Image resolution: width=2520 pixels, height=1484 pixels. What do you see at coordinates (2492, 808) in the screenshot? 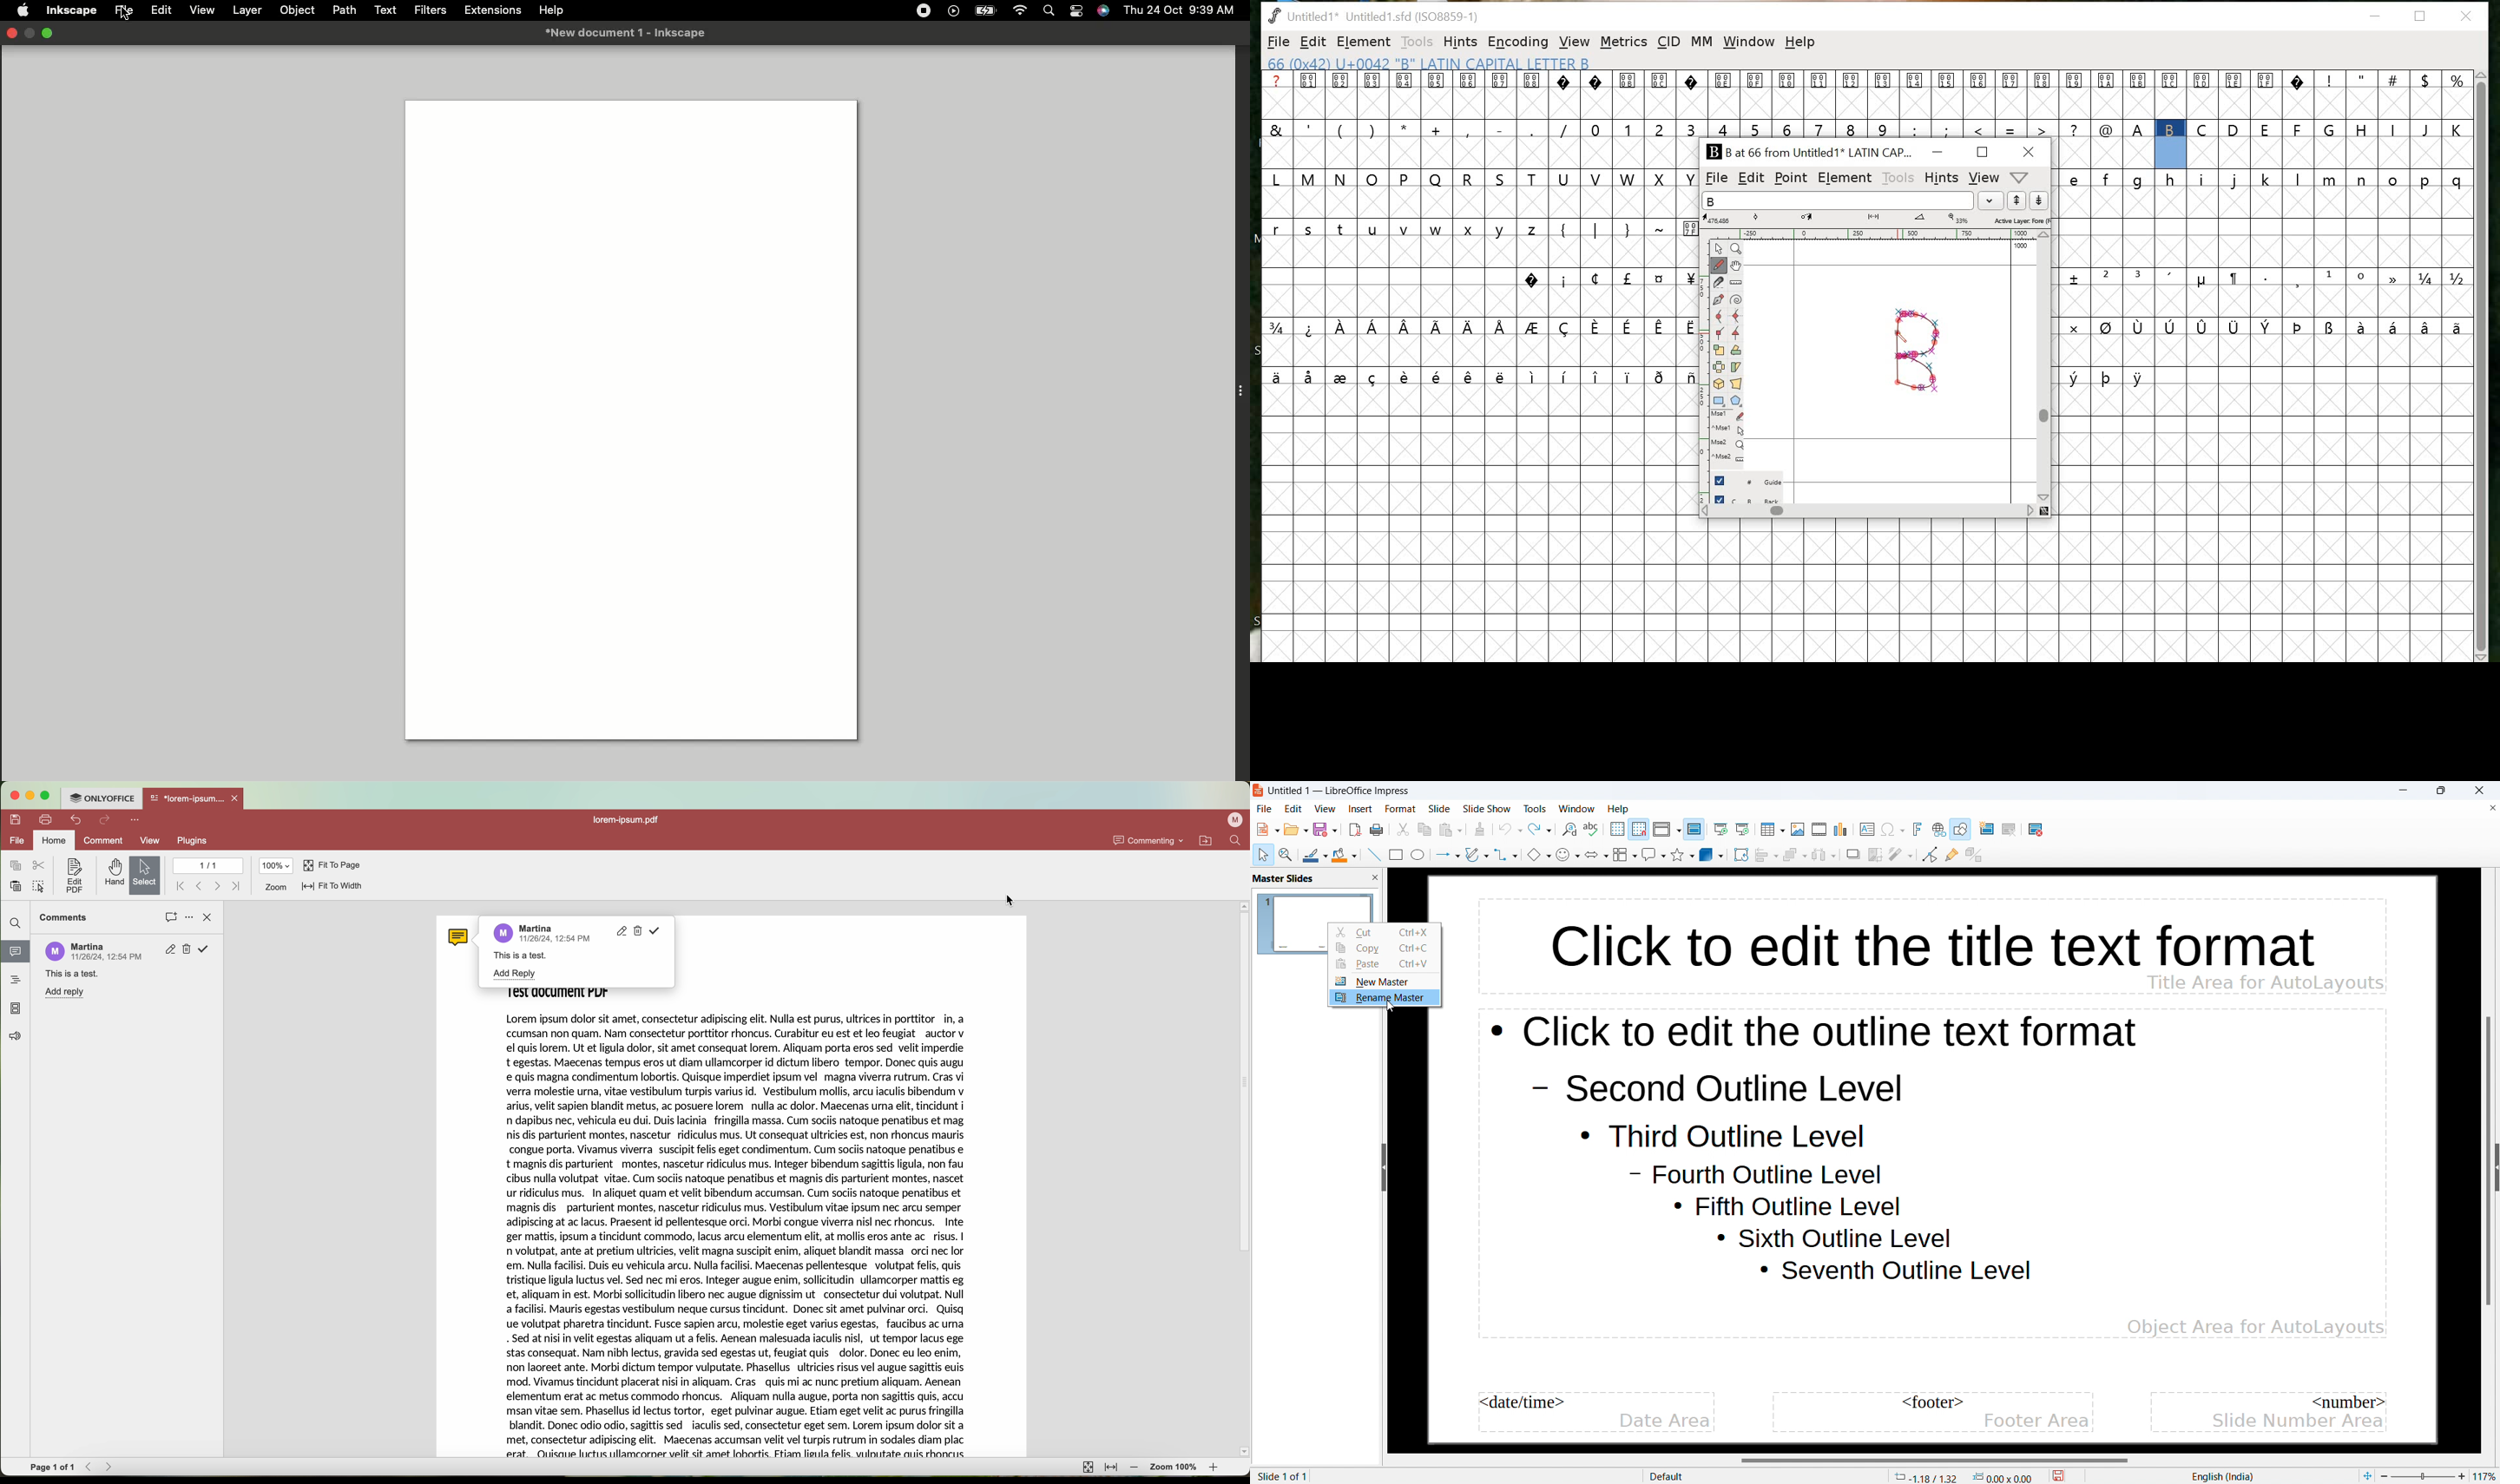
I see `close document` at bounding box center [2492, 808].